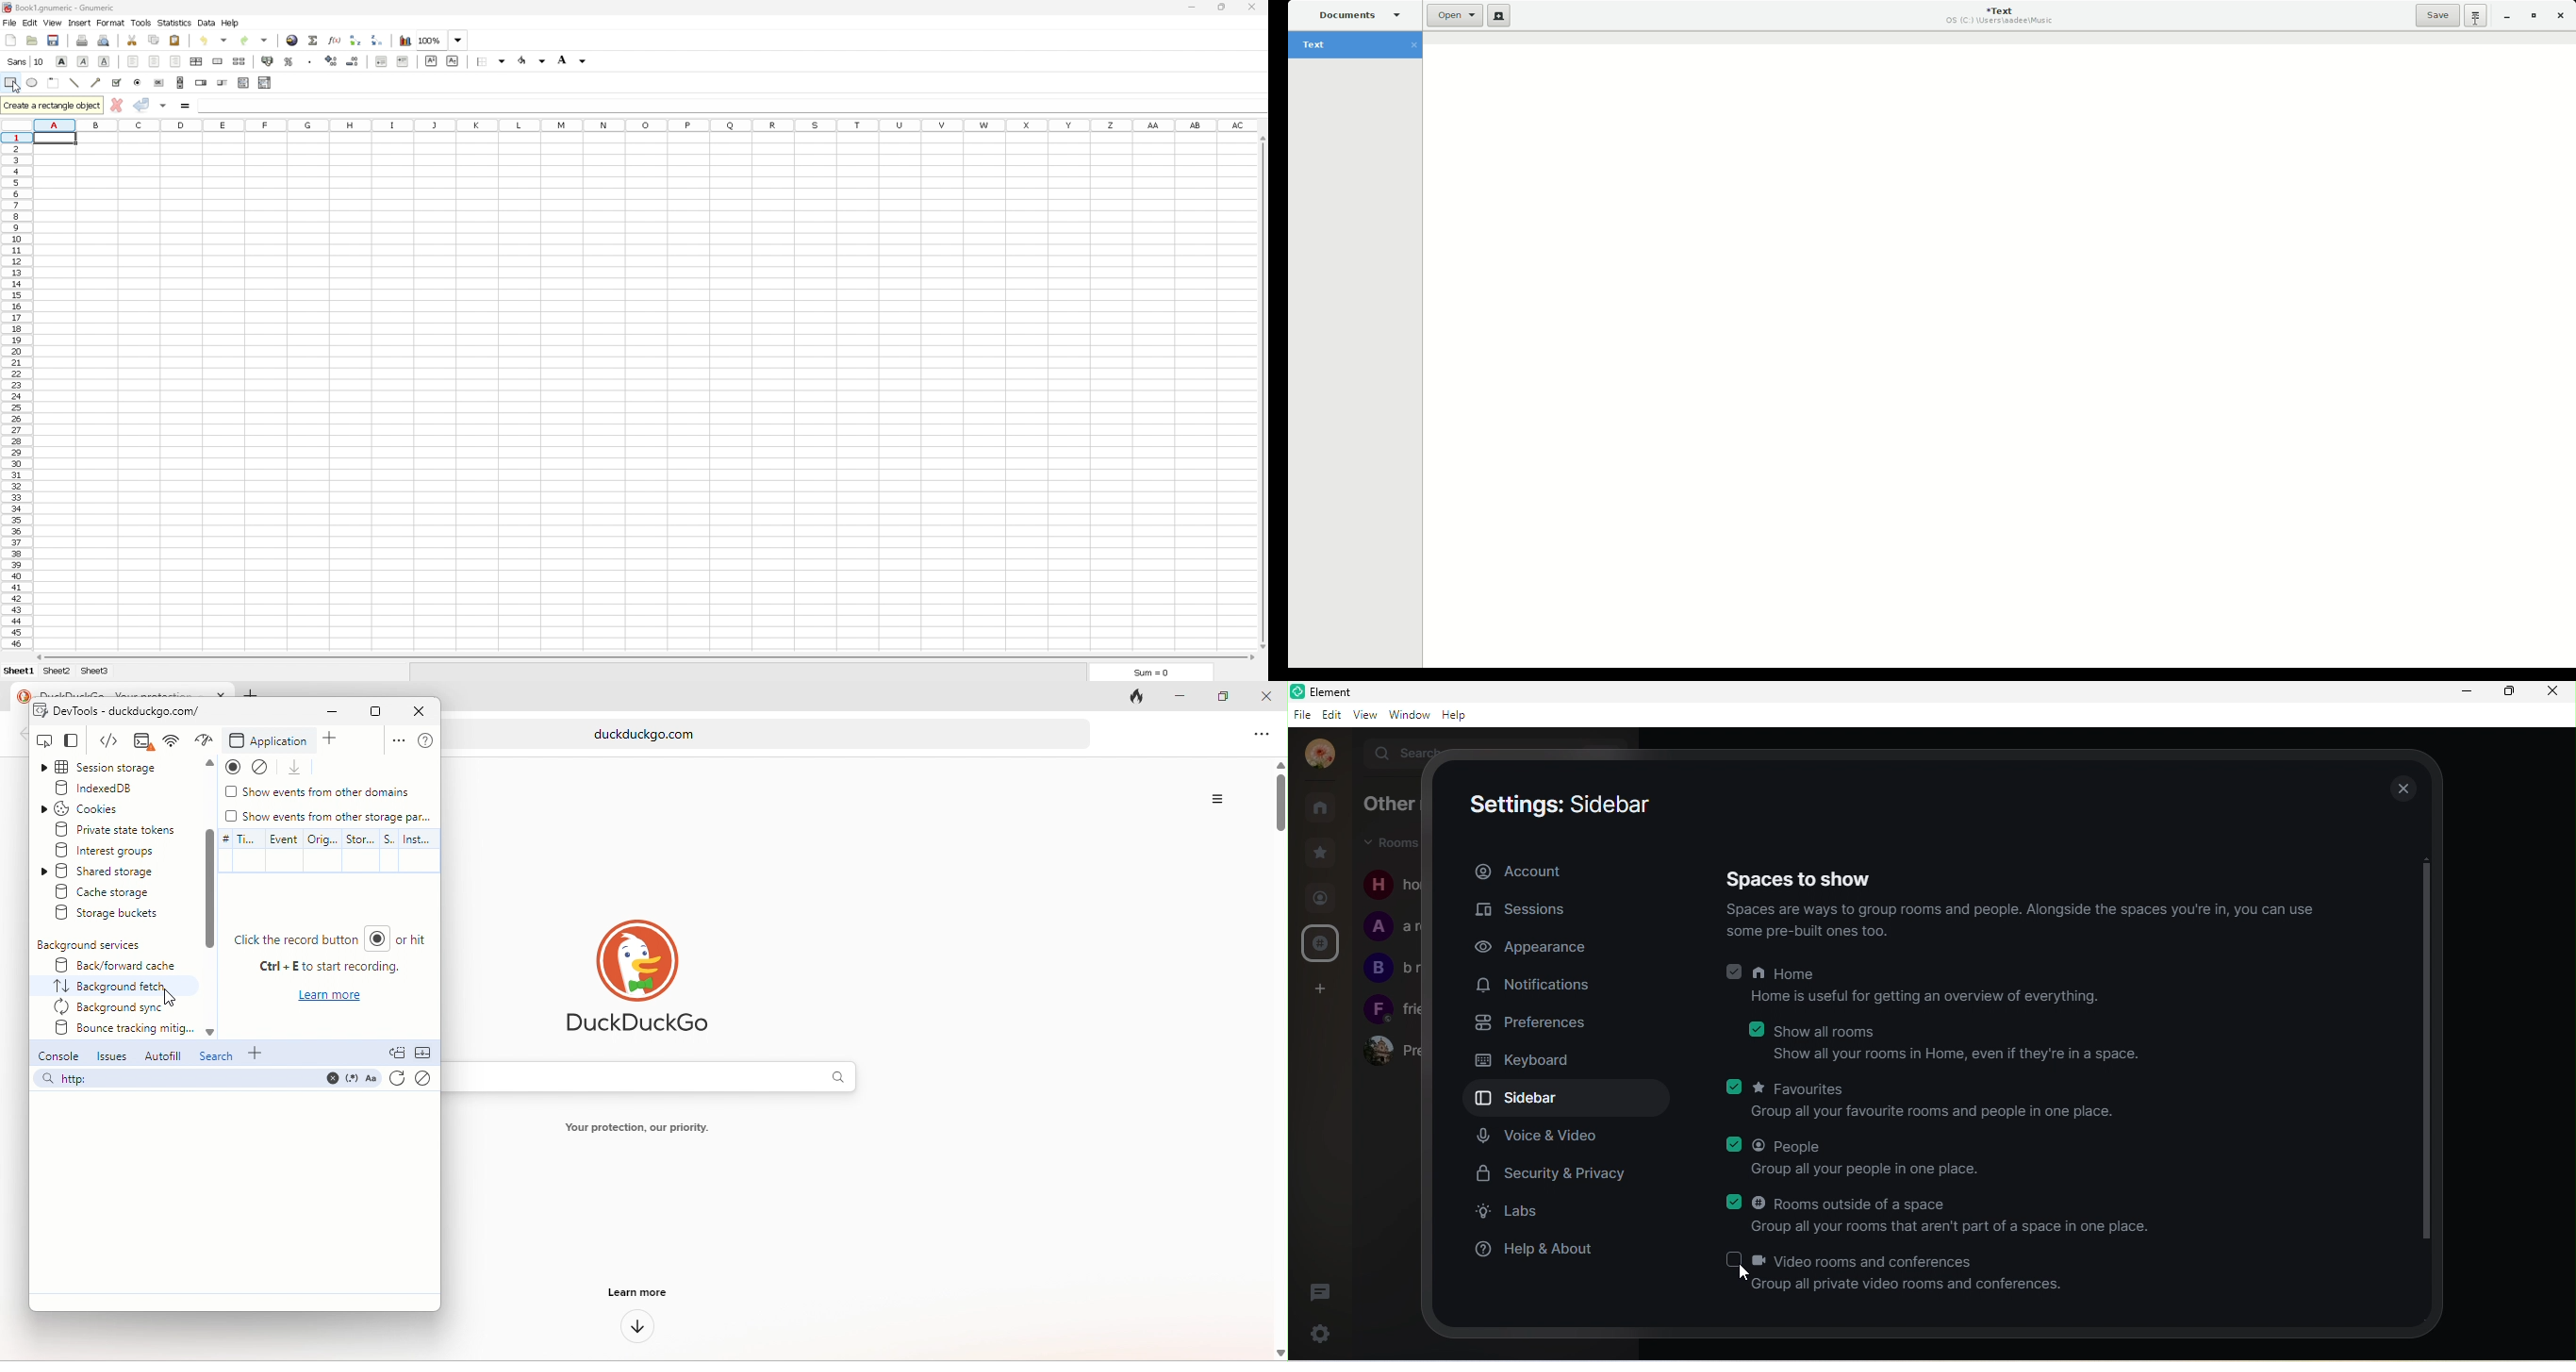 Image resolution: width=2576 pixels, height=1372 pixels. What do you see at coordinates (1320, 900) in the screenshot?
I see `people` at bounding box center [1320, 900].